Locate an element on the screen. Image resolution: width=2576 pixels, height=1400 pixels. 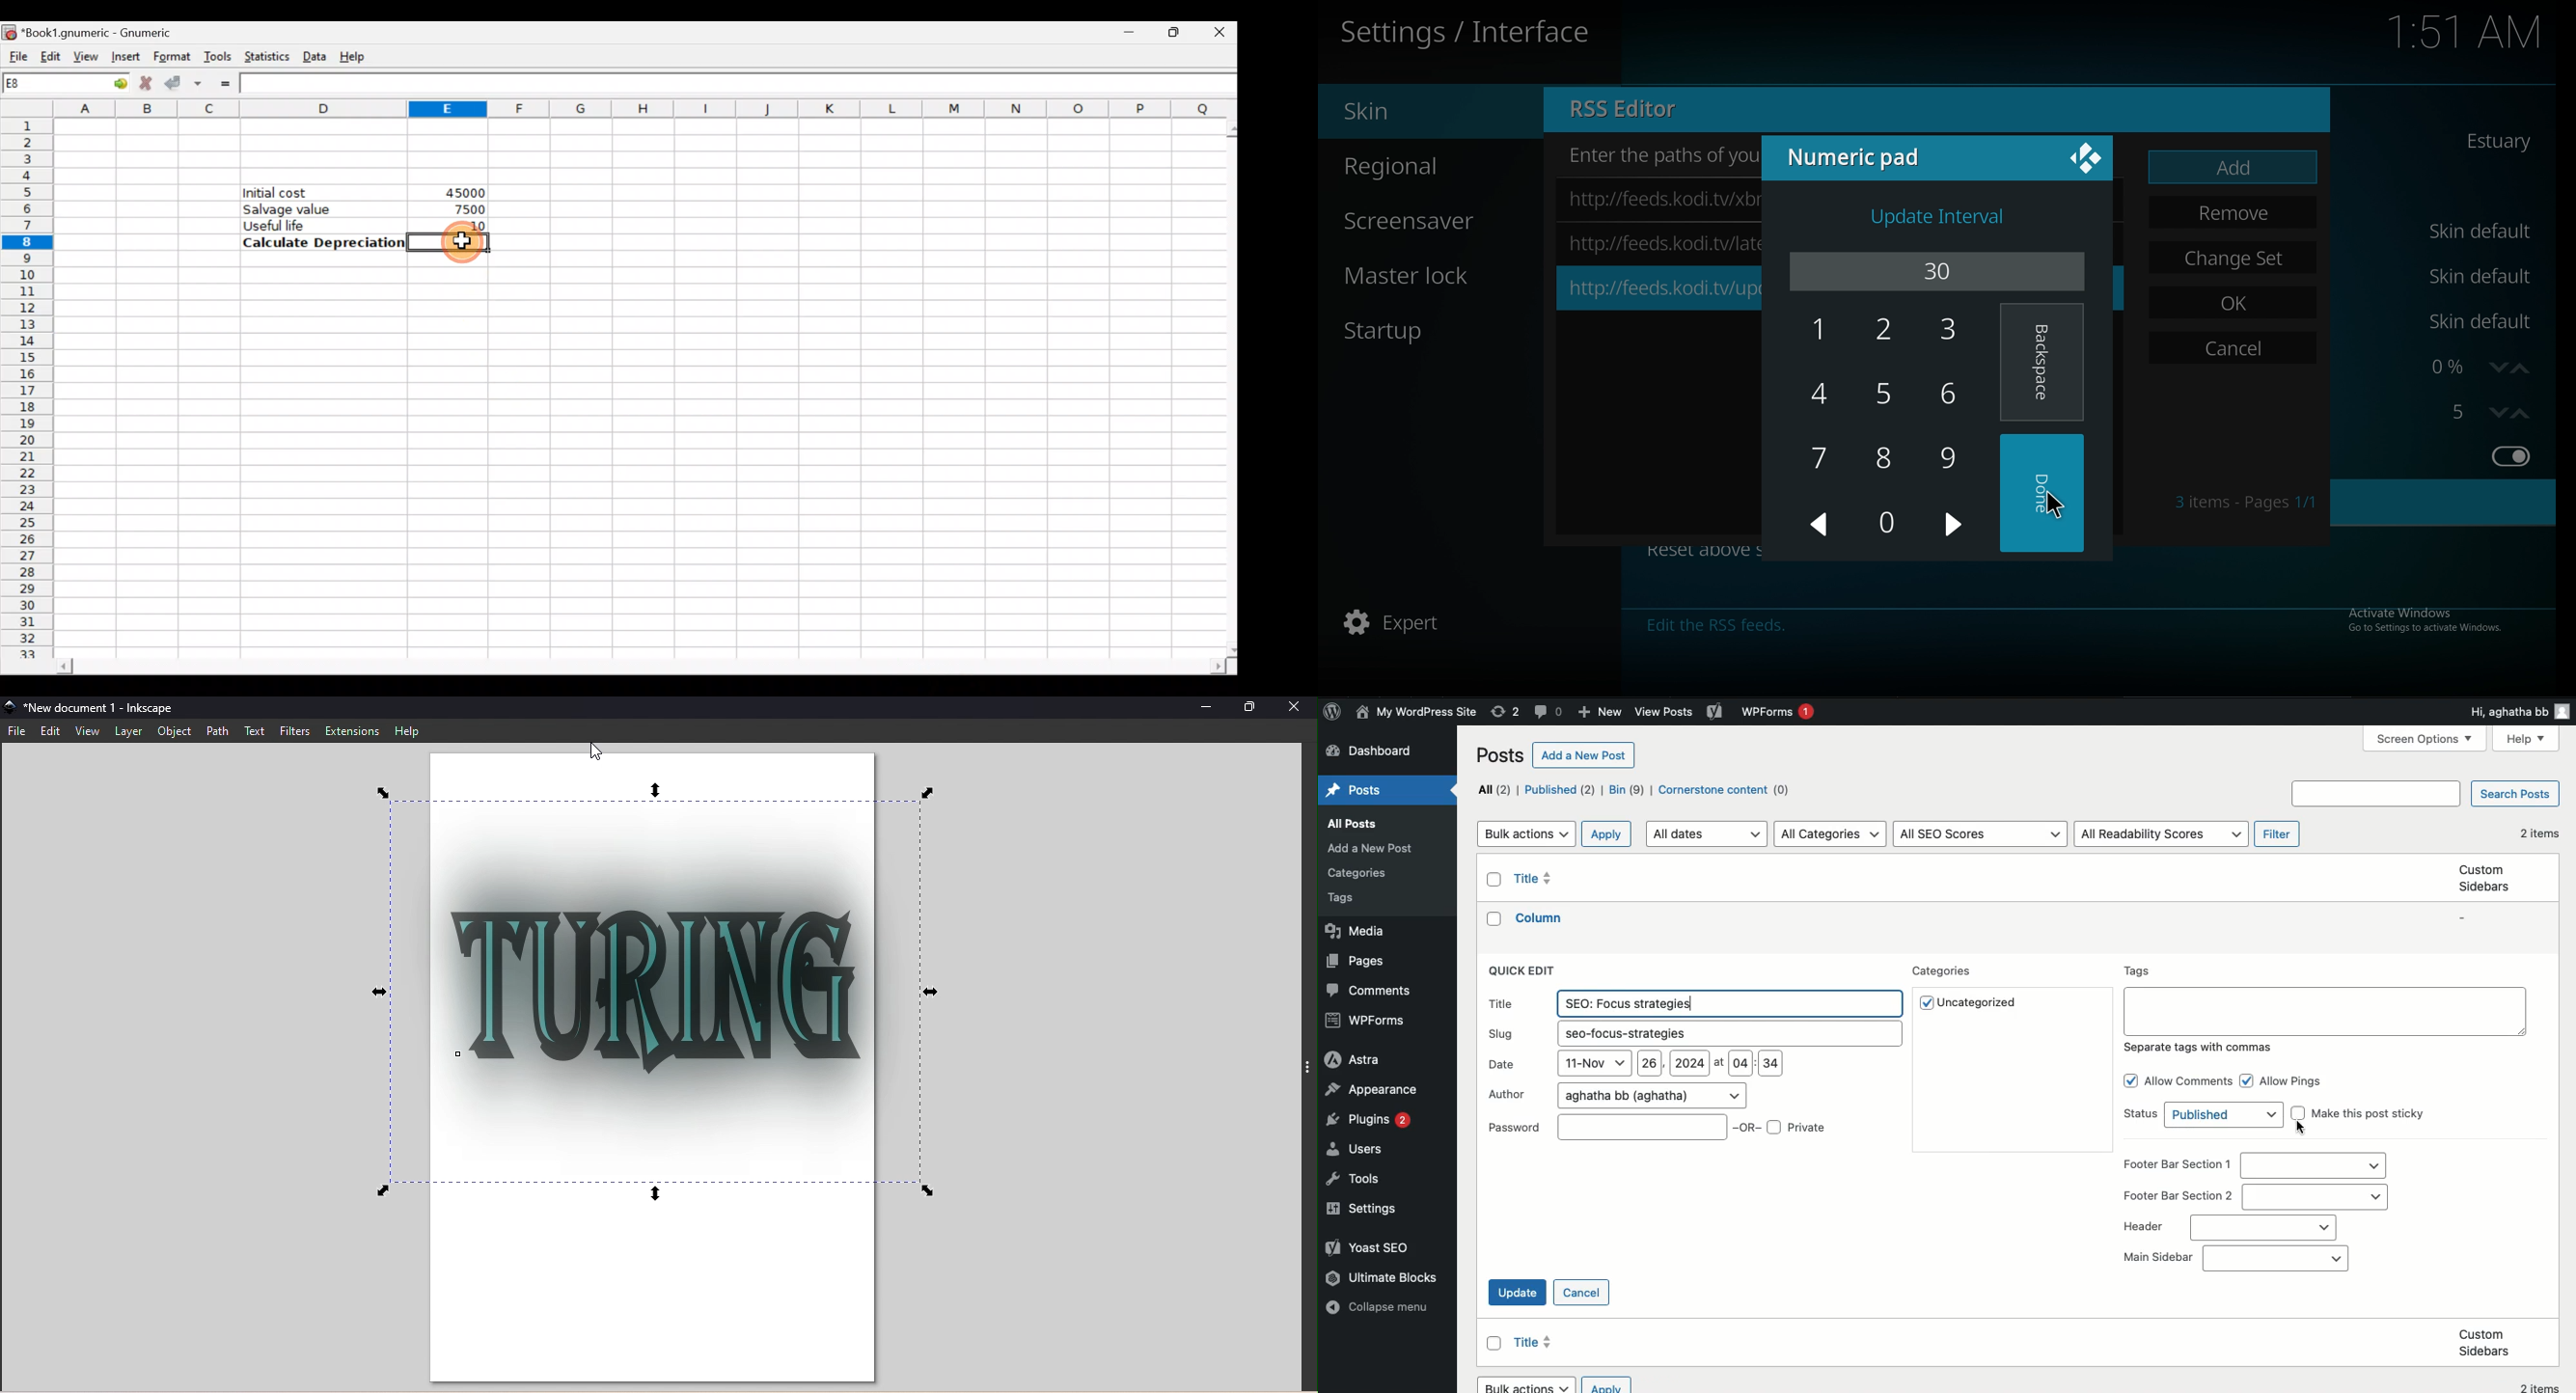
header is located at coordinates (2263, 1228).